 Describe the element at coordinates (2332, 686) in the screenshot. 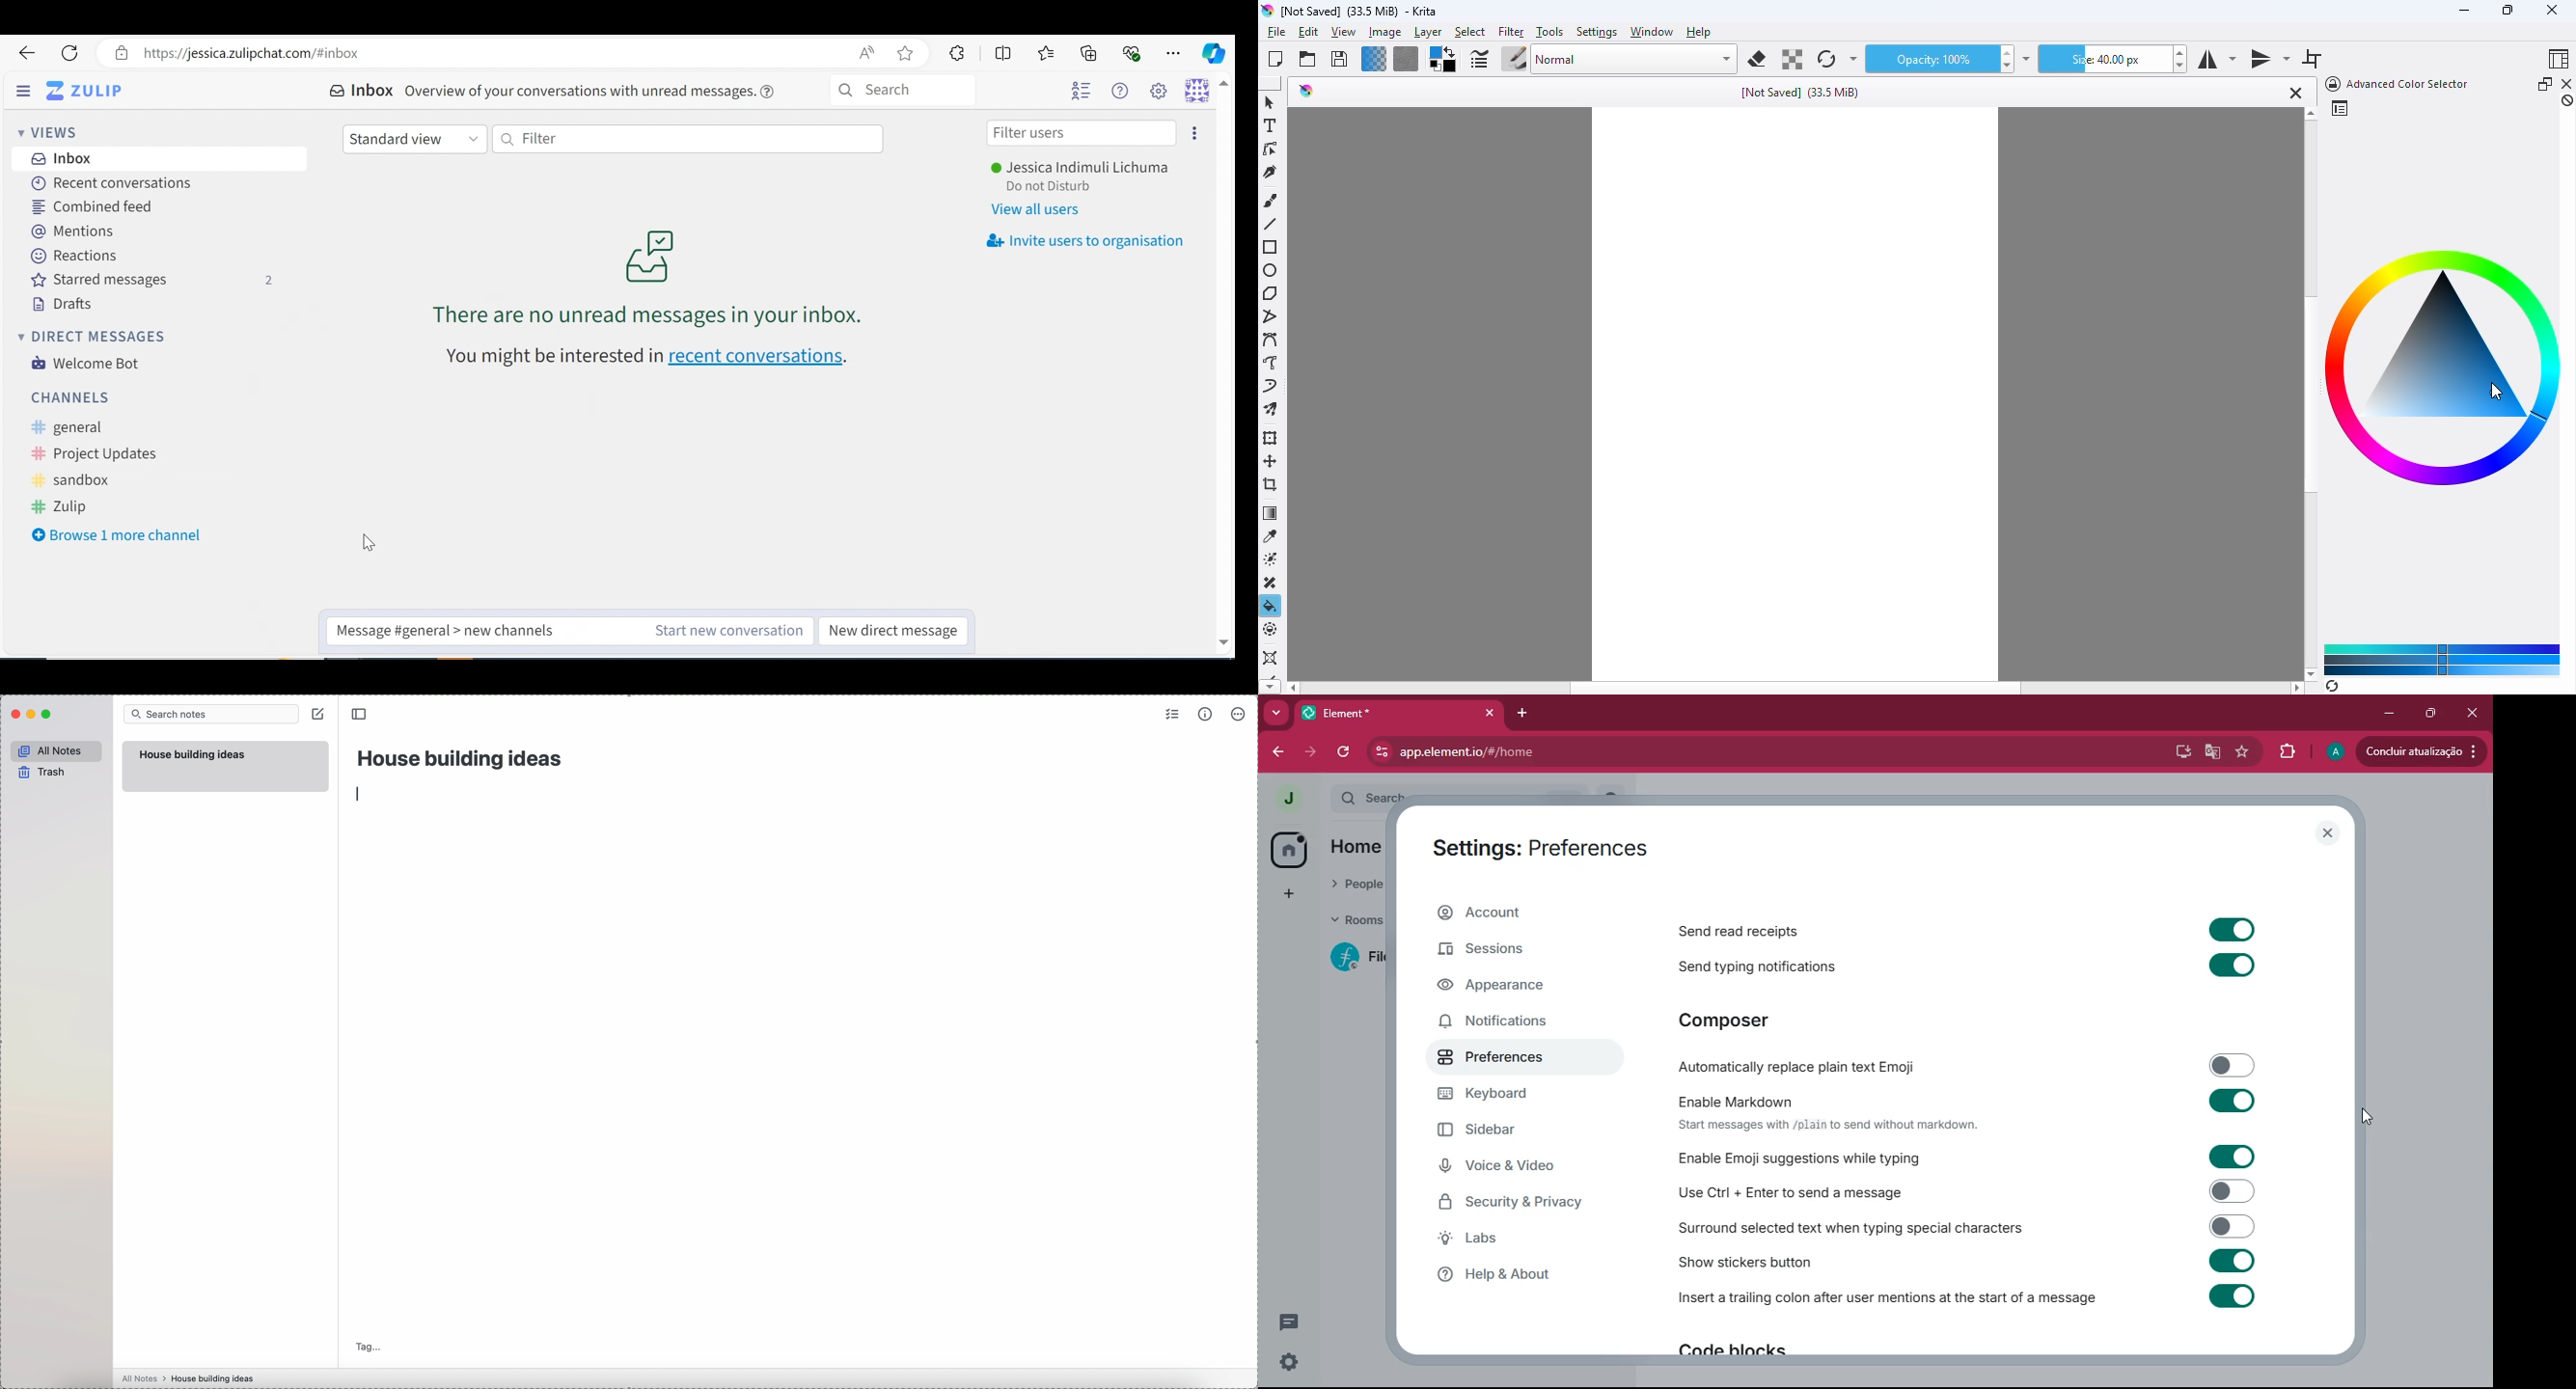

I see `refresh` at that location.